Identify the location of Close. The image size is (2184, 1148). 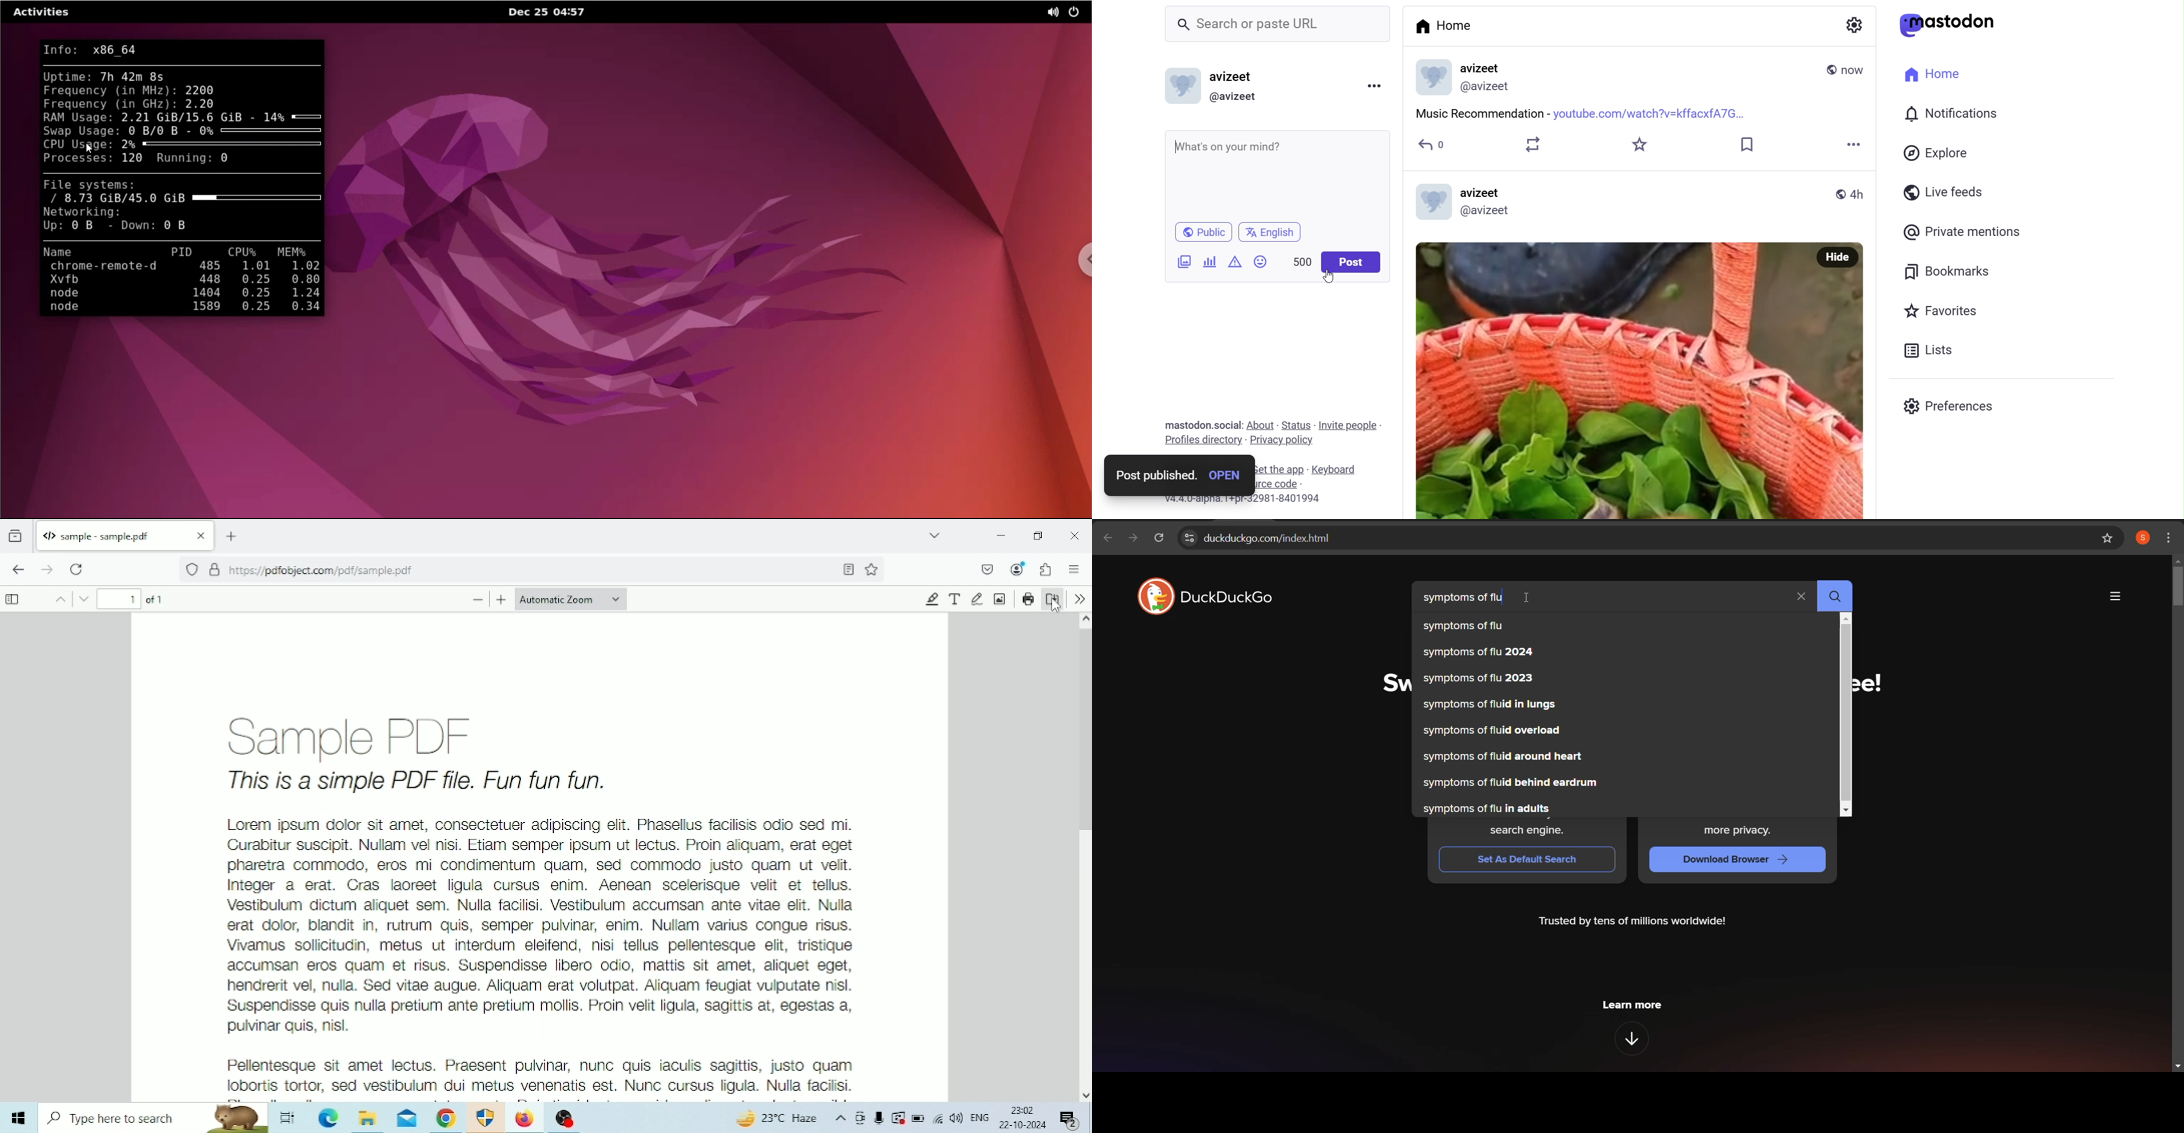
(1076, 536).